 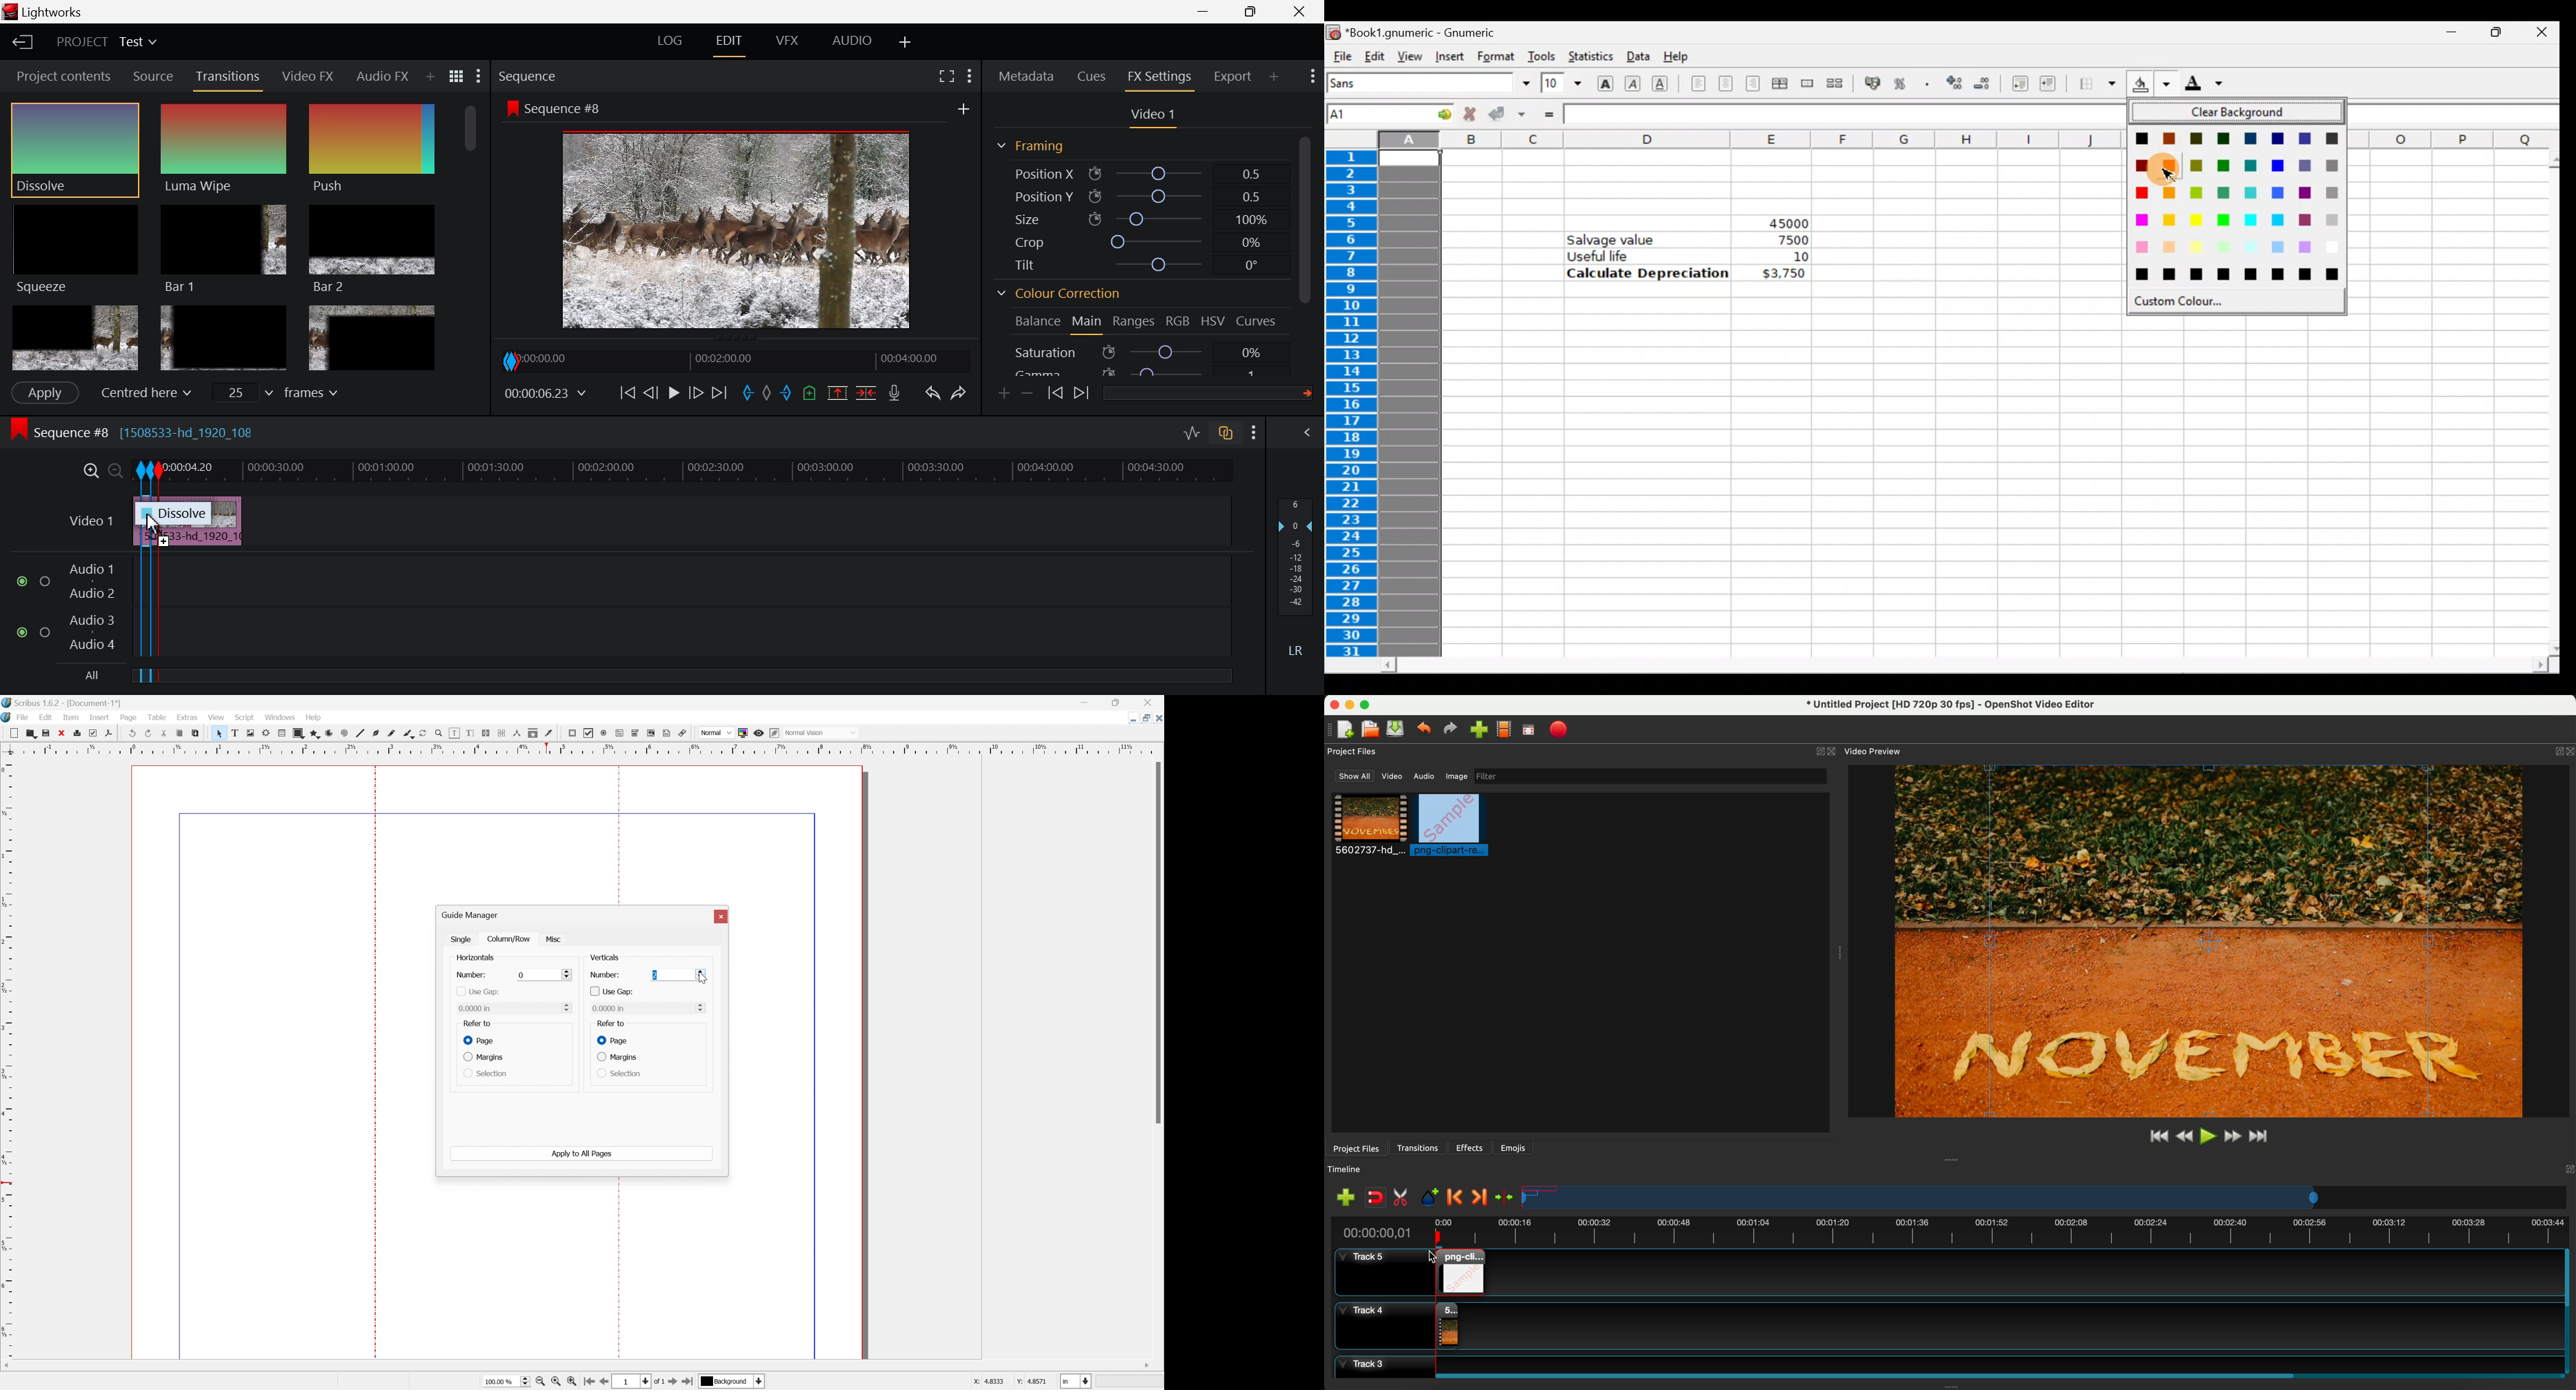 I want to click on click on import files, so click(x=1481, y=730).